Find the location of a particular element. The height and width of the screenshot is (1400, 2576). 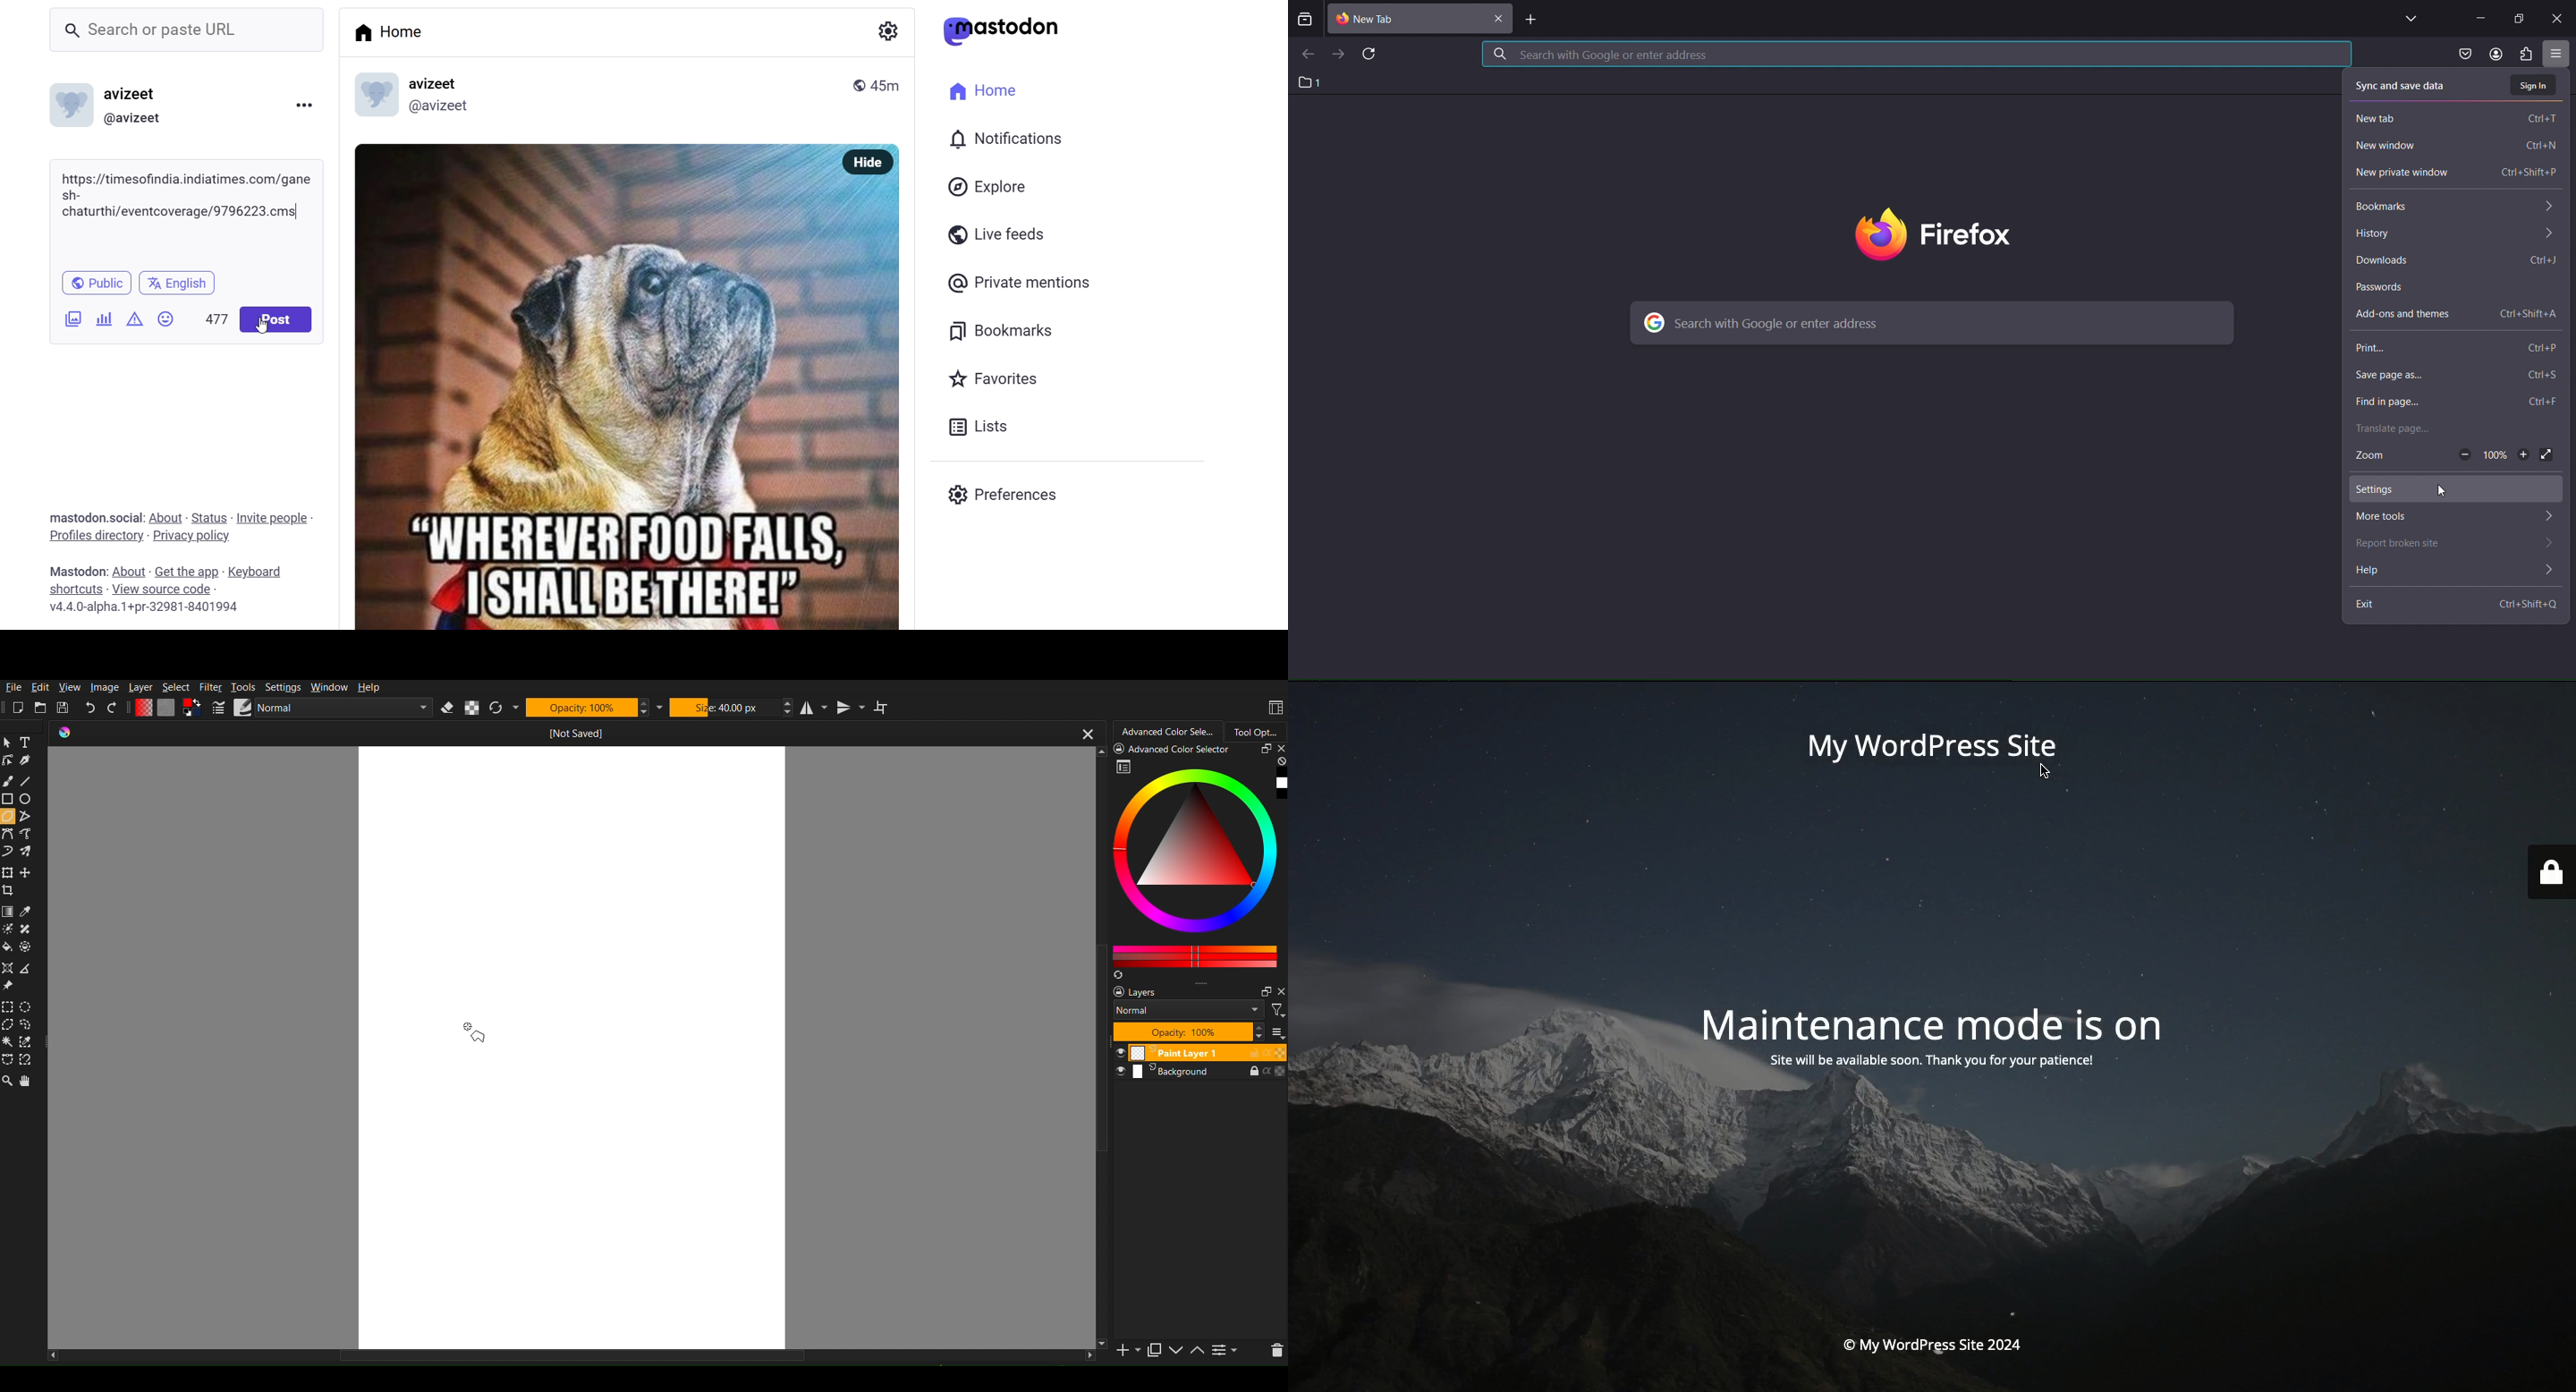

avizeet is located at coordinates (446, 85).